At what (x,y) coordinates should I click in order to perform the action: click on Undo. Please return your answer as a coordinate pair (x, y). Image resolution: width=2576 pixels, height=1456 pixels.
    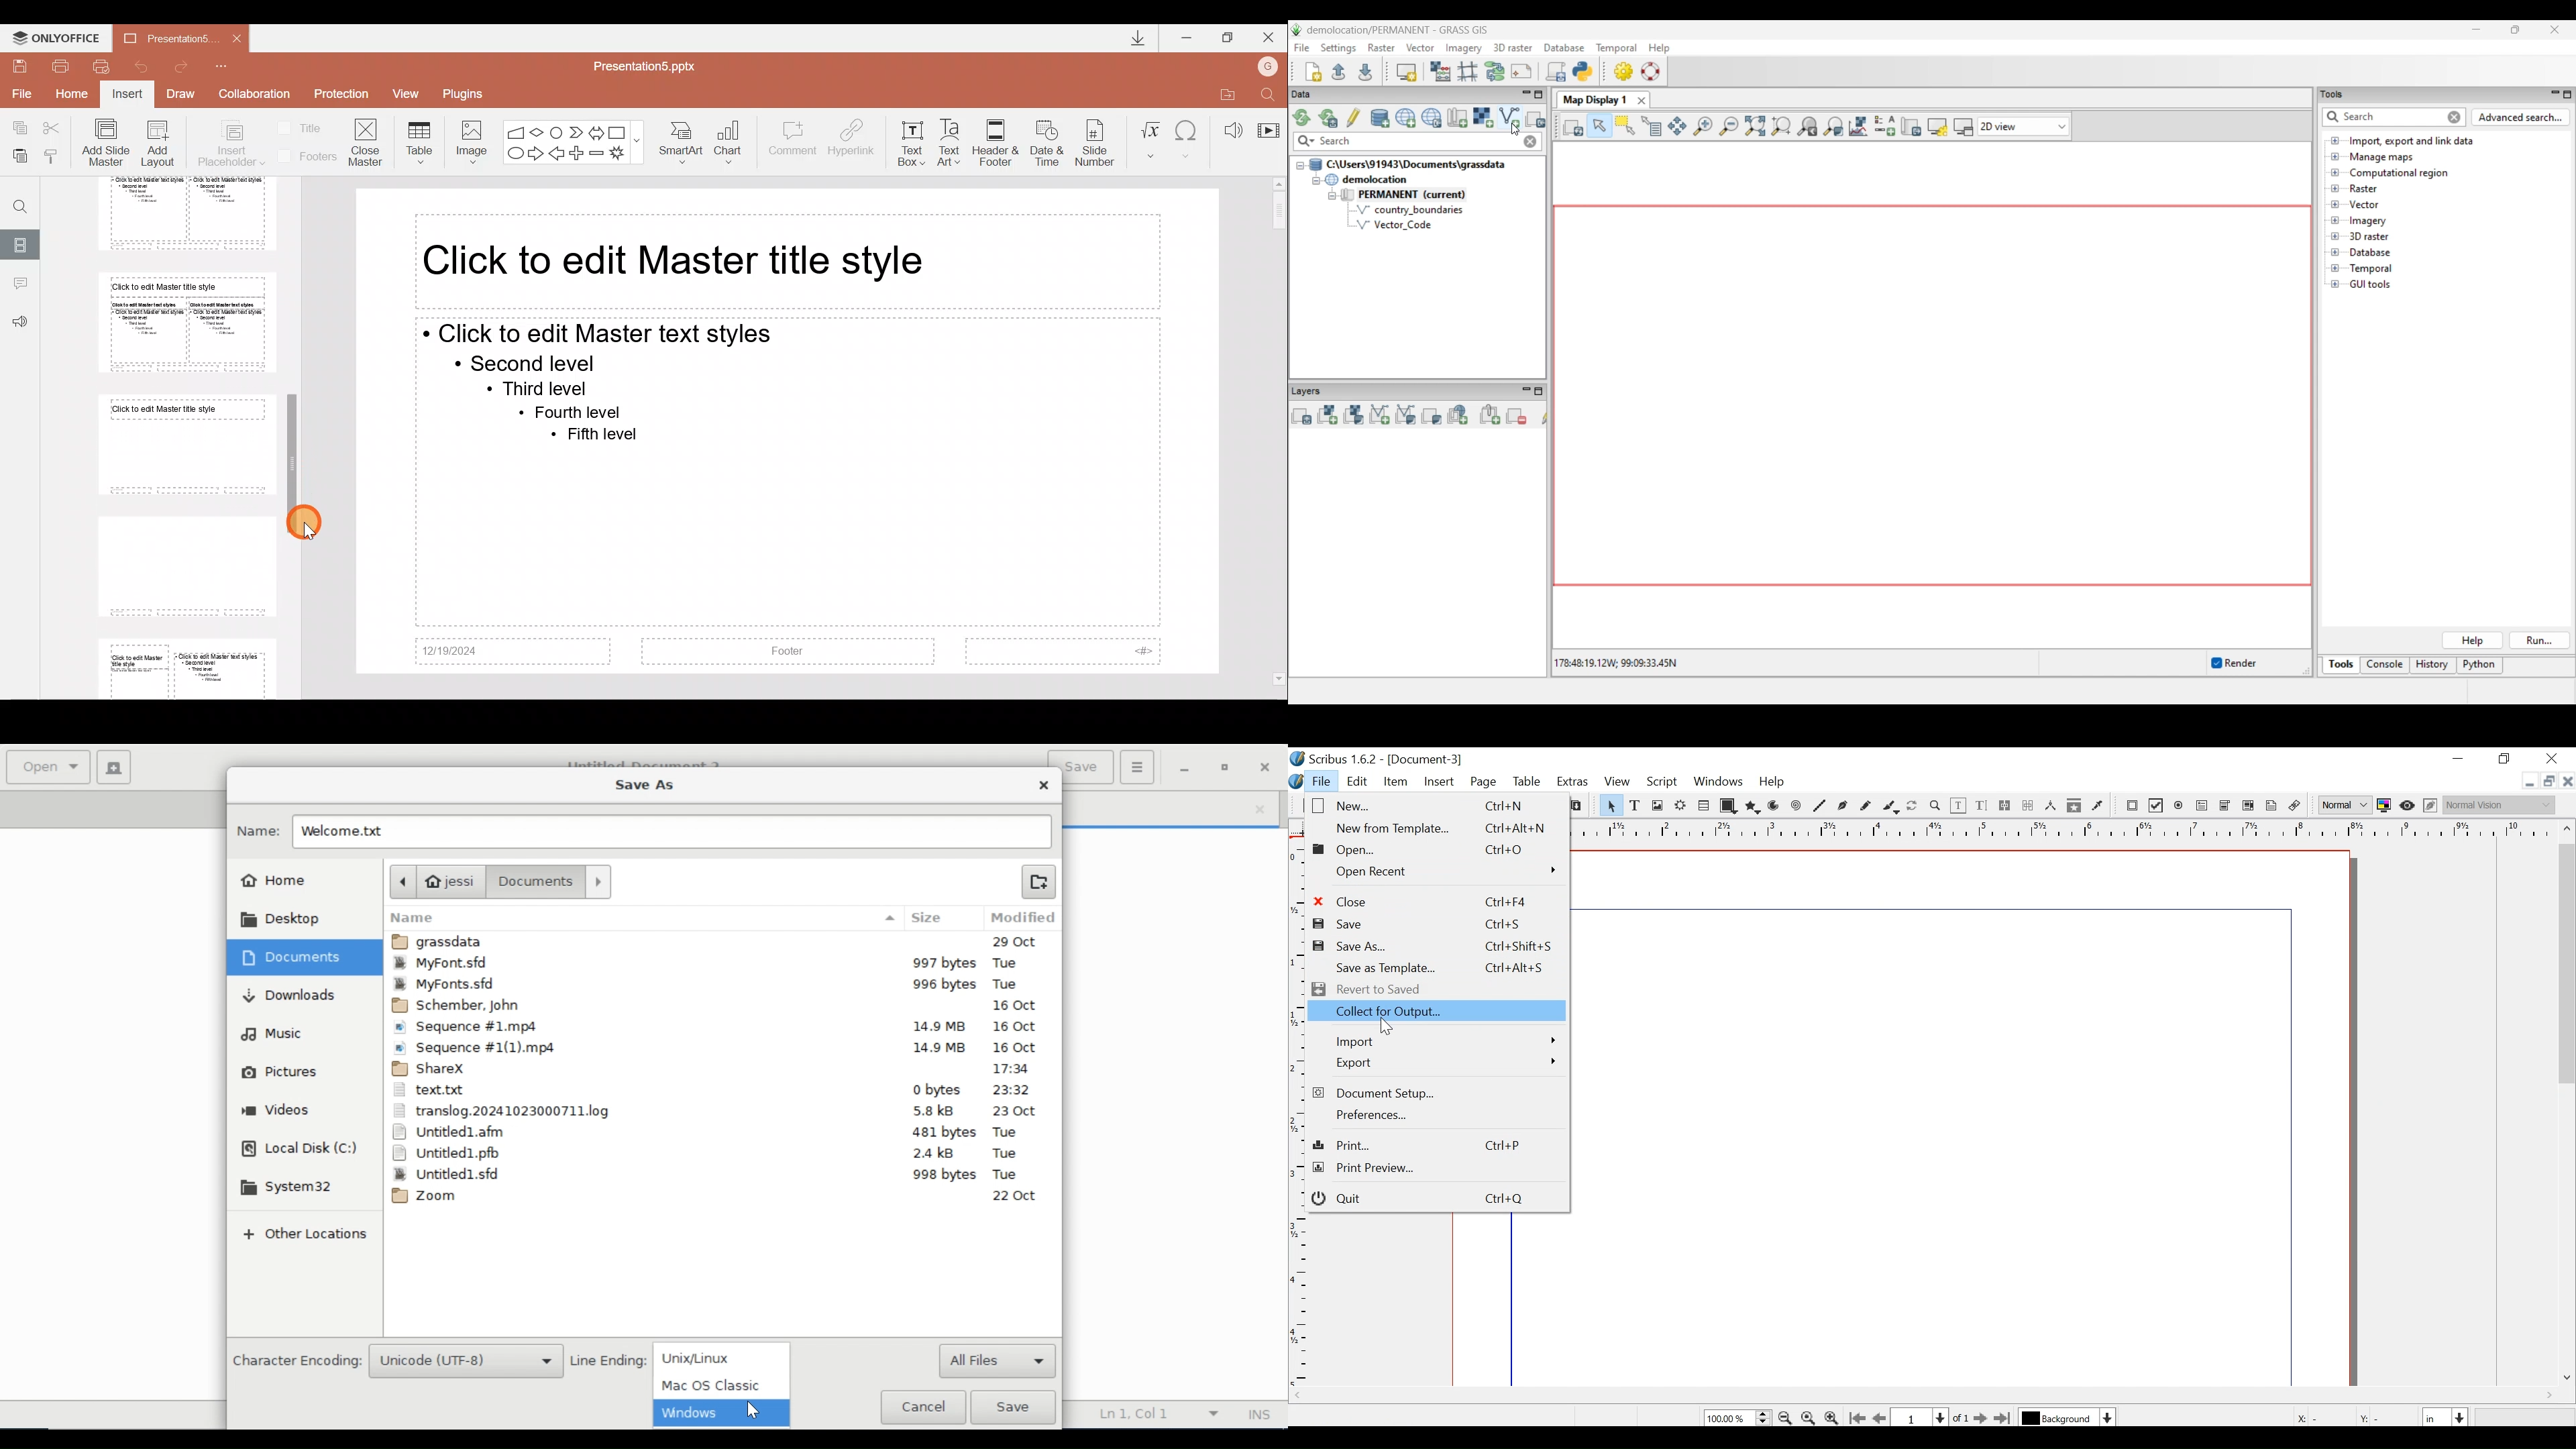
    Looking at the image, I should click on (140, 66).